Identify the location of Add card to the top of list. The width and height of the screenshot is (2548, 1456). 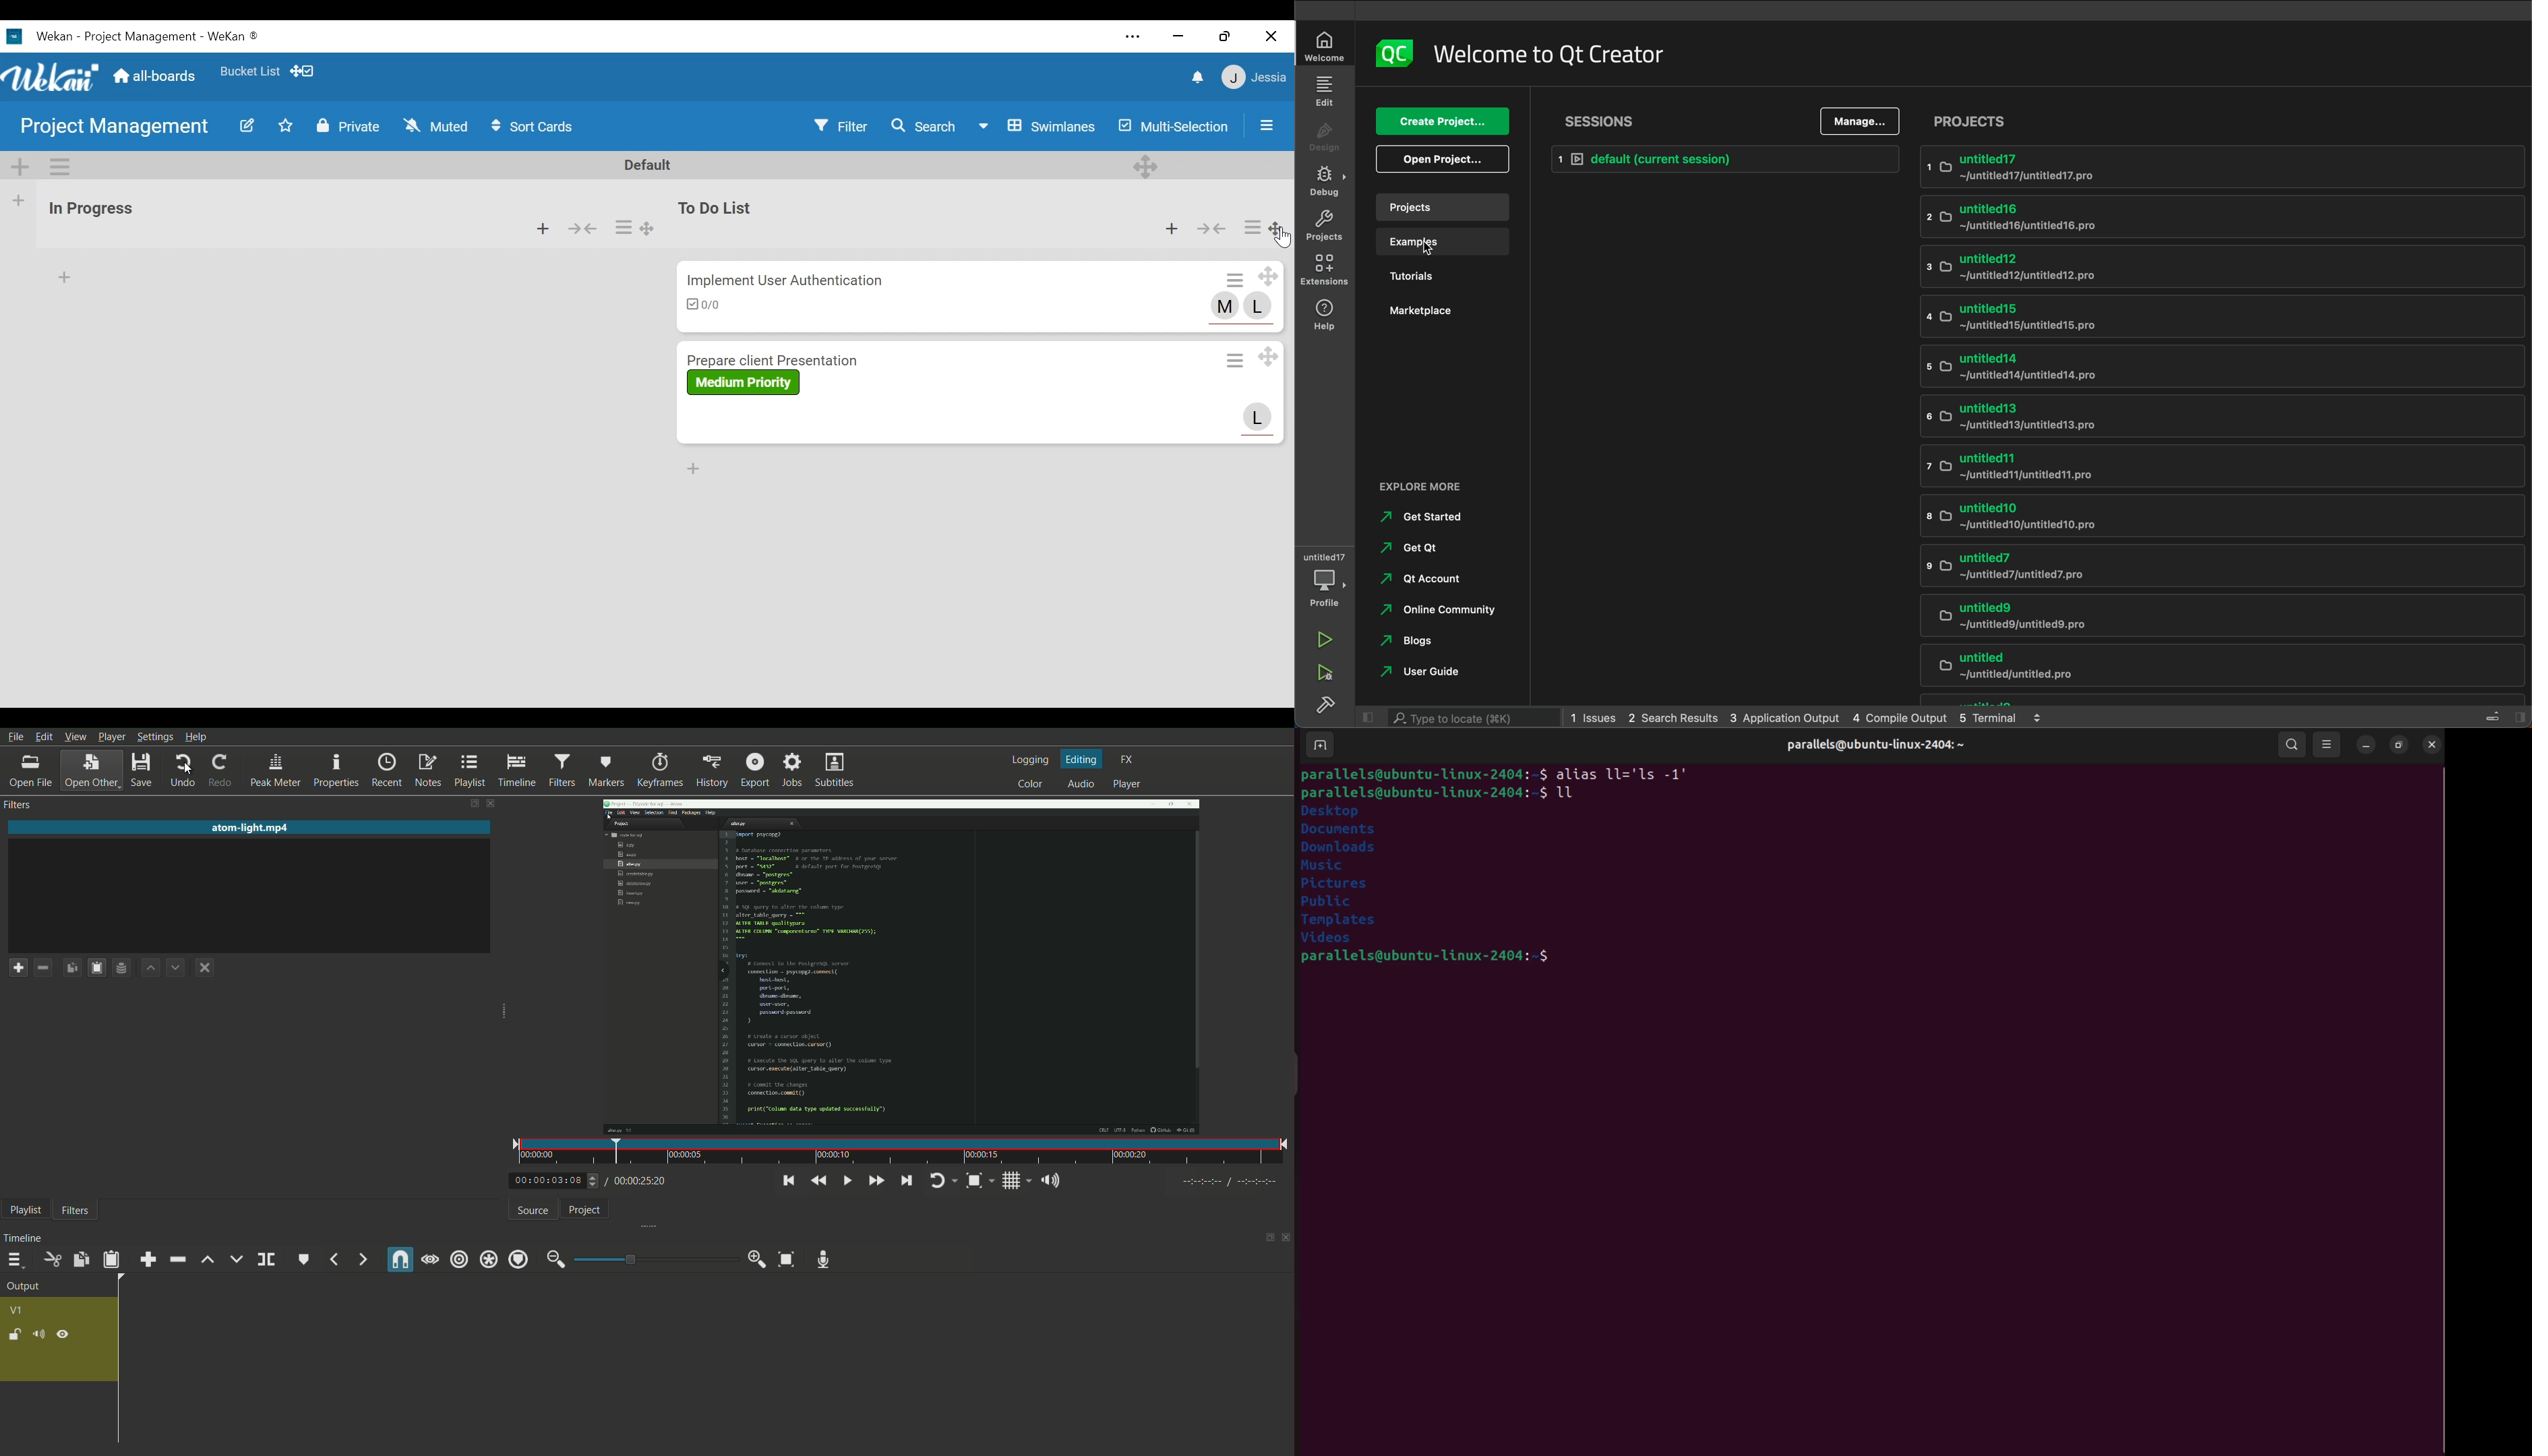
(1172, 229).